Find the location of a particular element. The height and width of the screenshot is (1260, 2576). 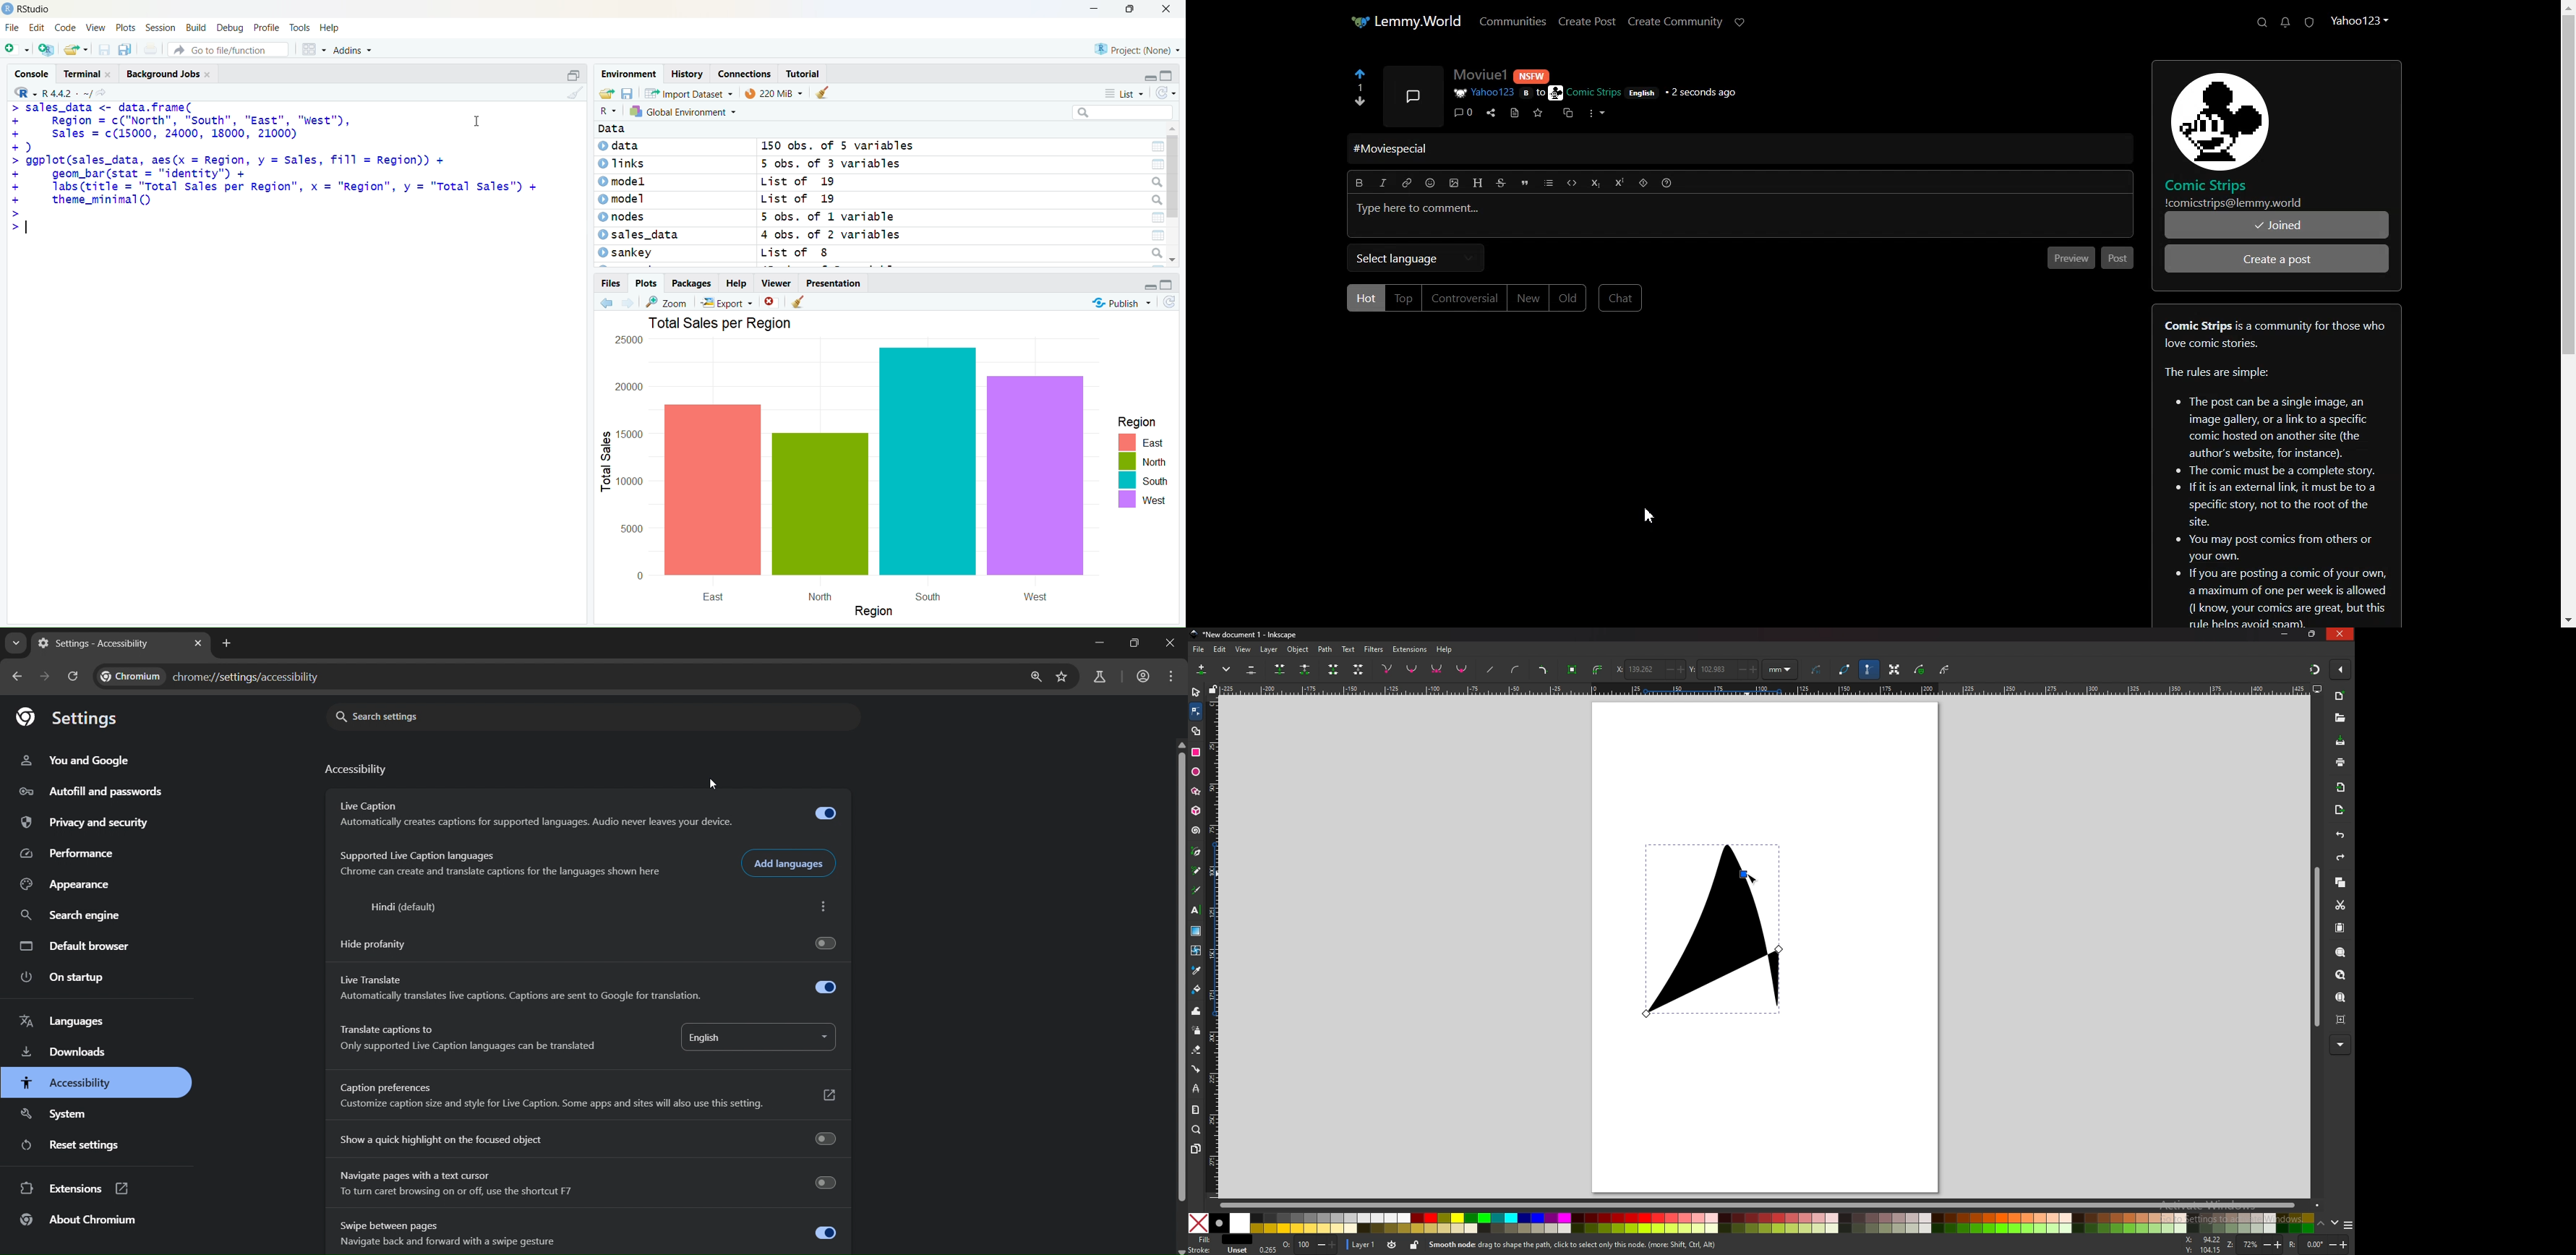

Environment is located at coordinates (630, 73).